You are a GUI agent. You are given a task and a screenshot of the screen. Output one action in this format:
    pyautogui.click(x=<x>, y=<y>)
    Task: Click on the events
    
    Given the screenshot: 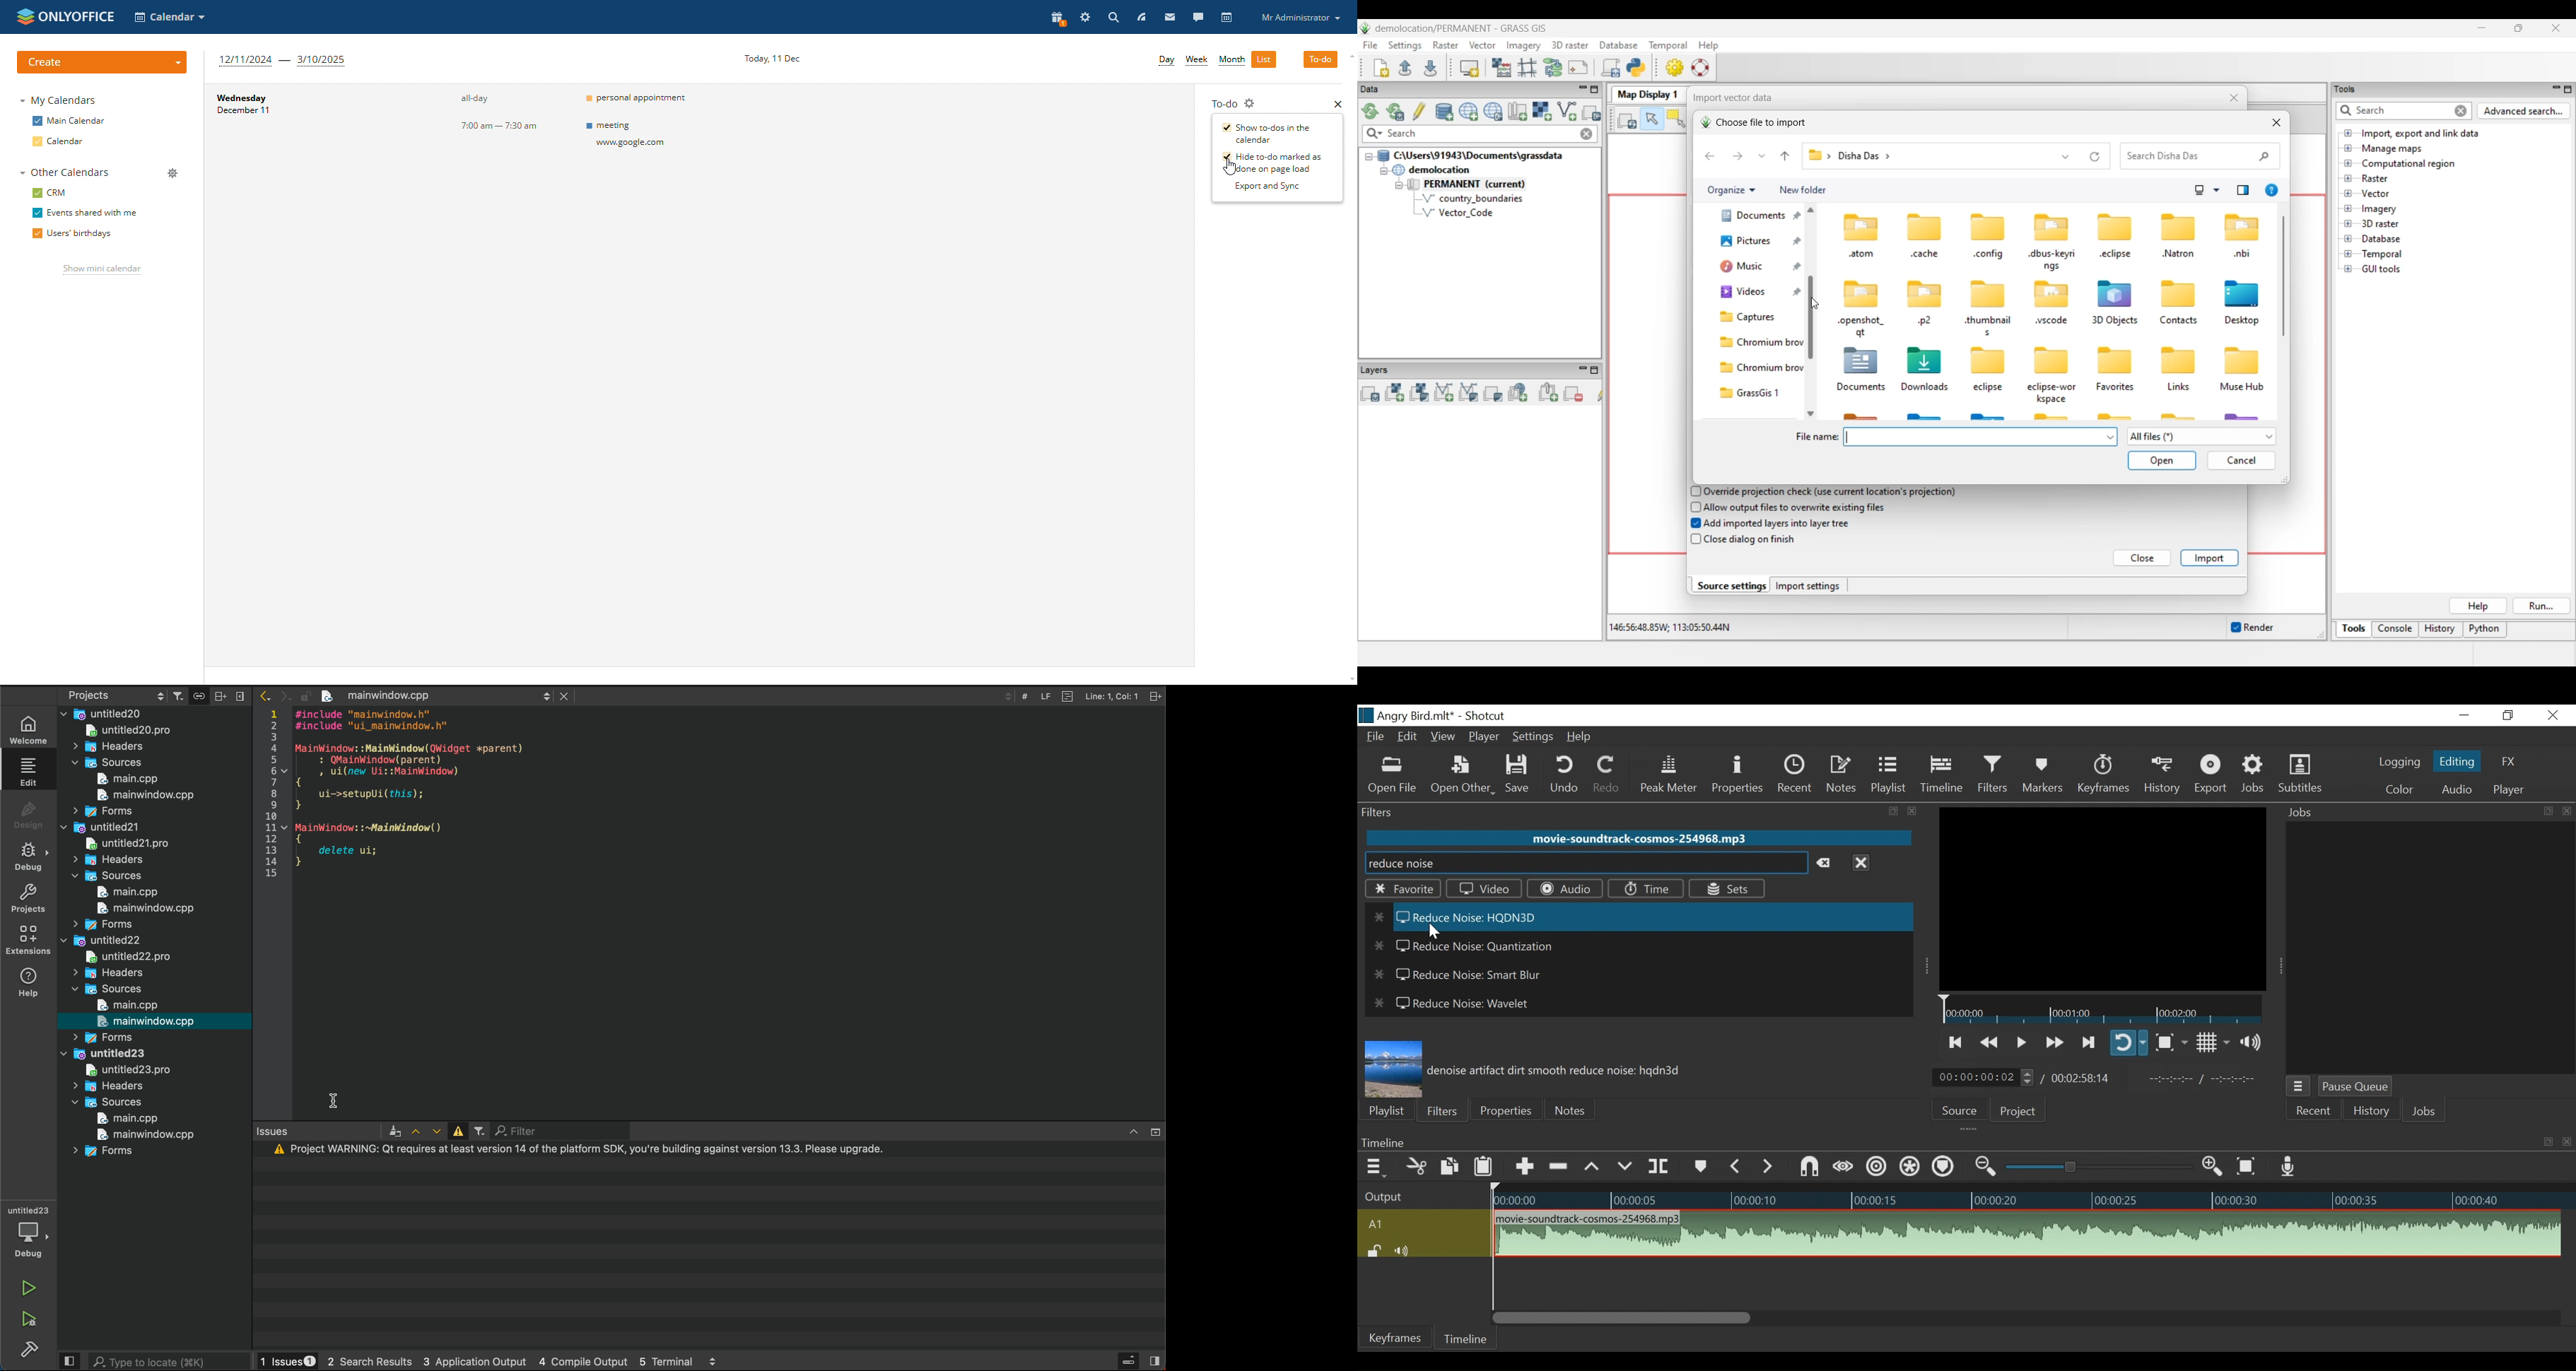 What is the action you would take?
    pyautogui.click(x=648, y=100)
    